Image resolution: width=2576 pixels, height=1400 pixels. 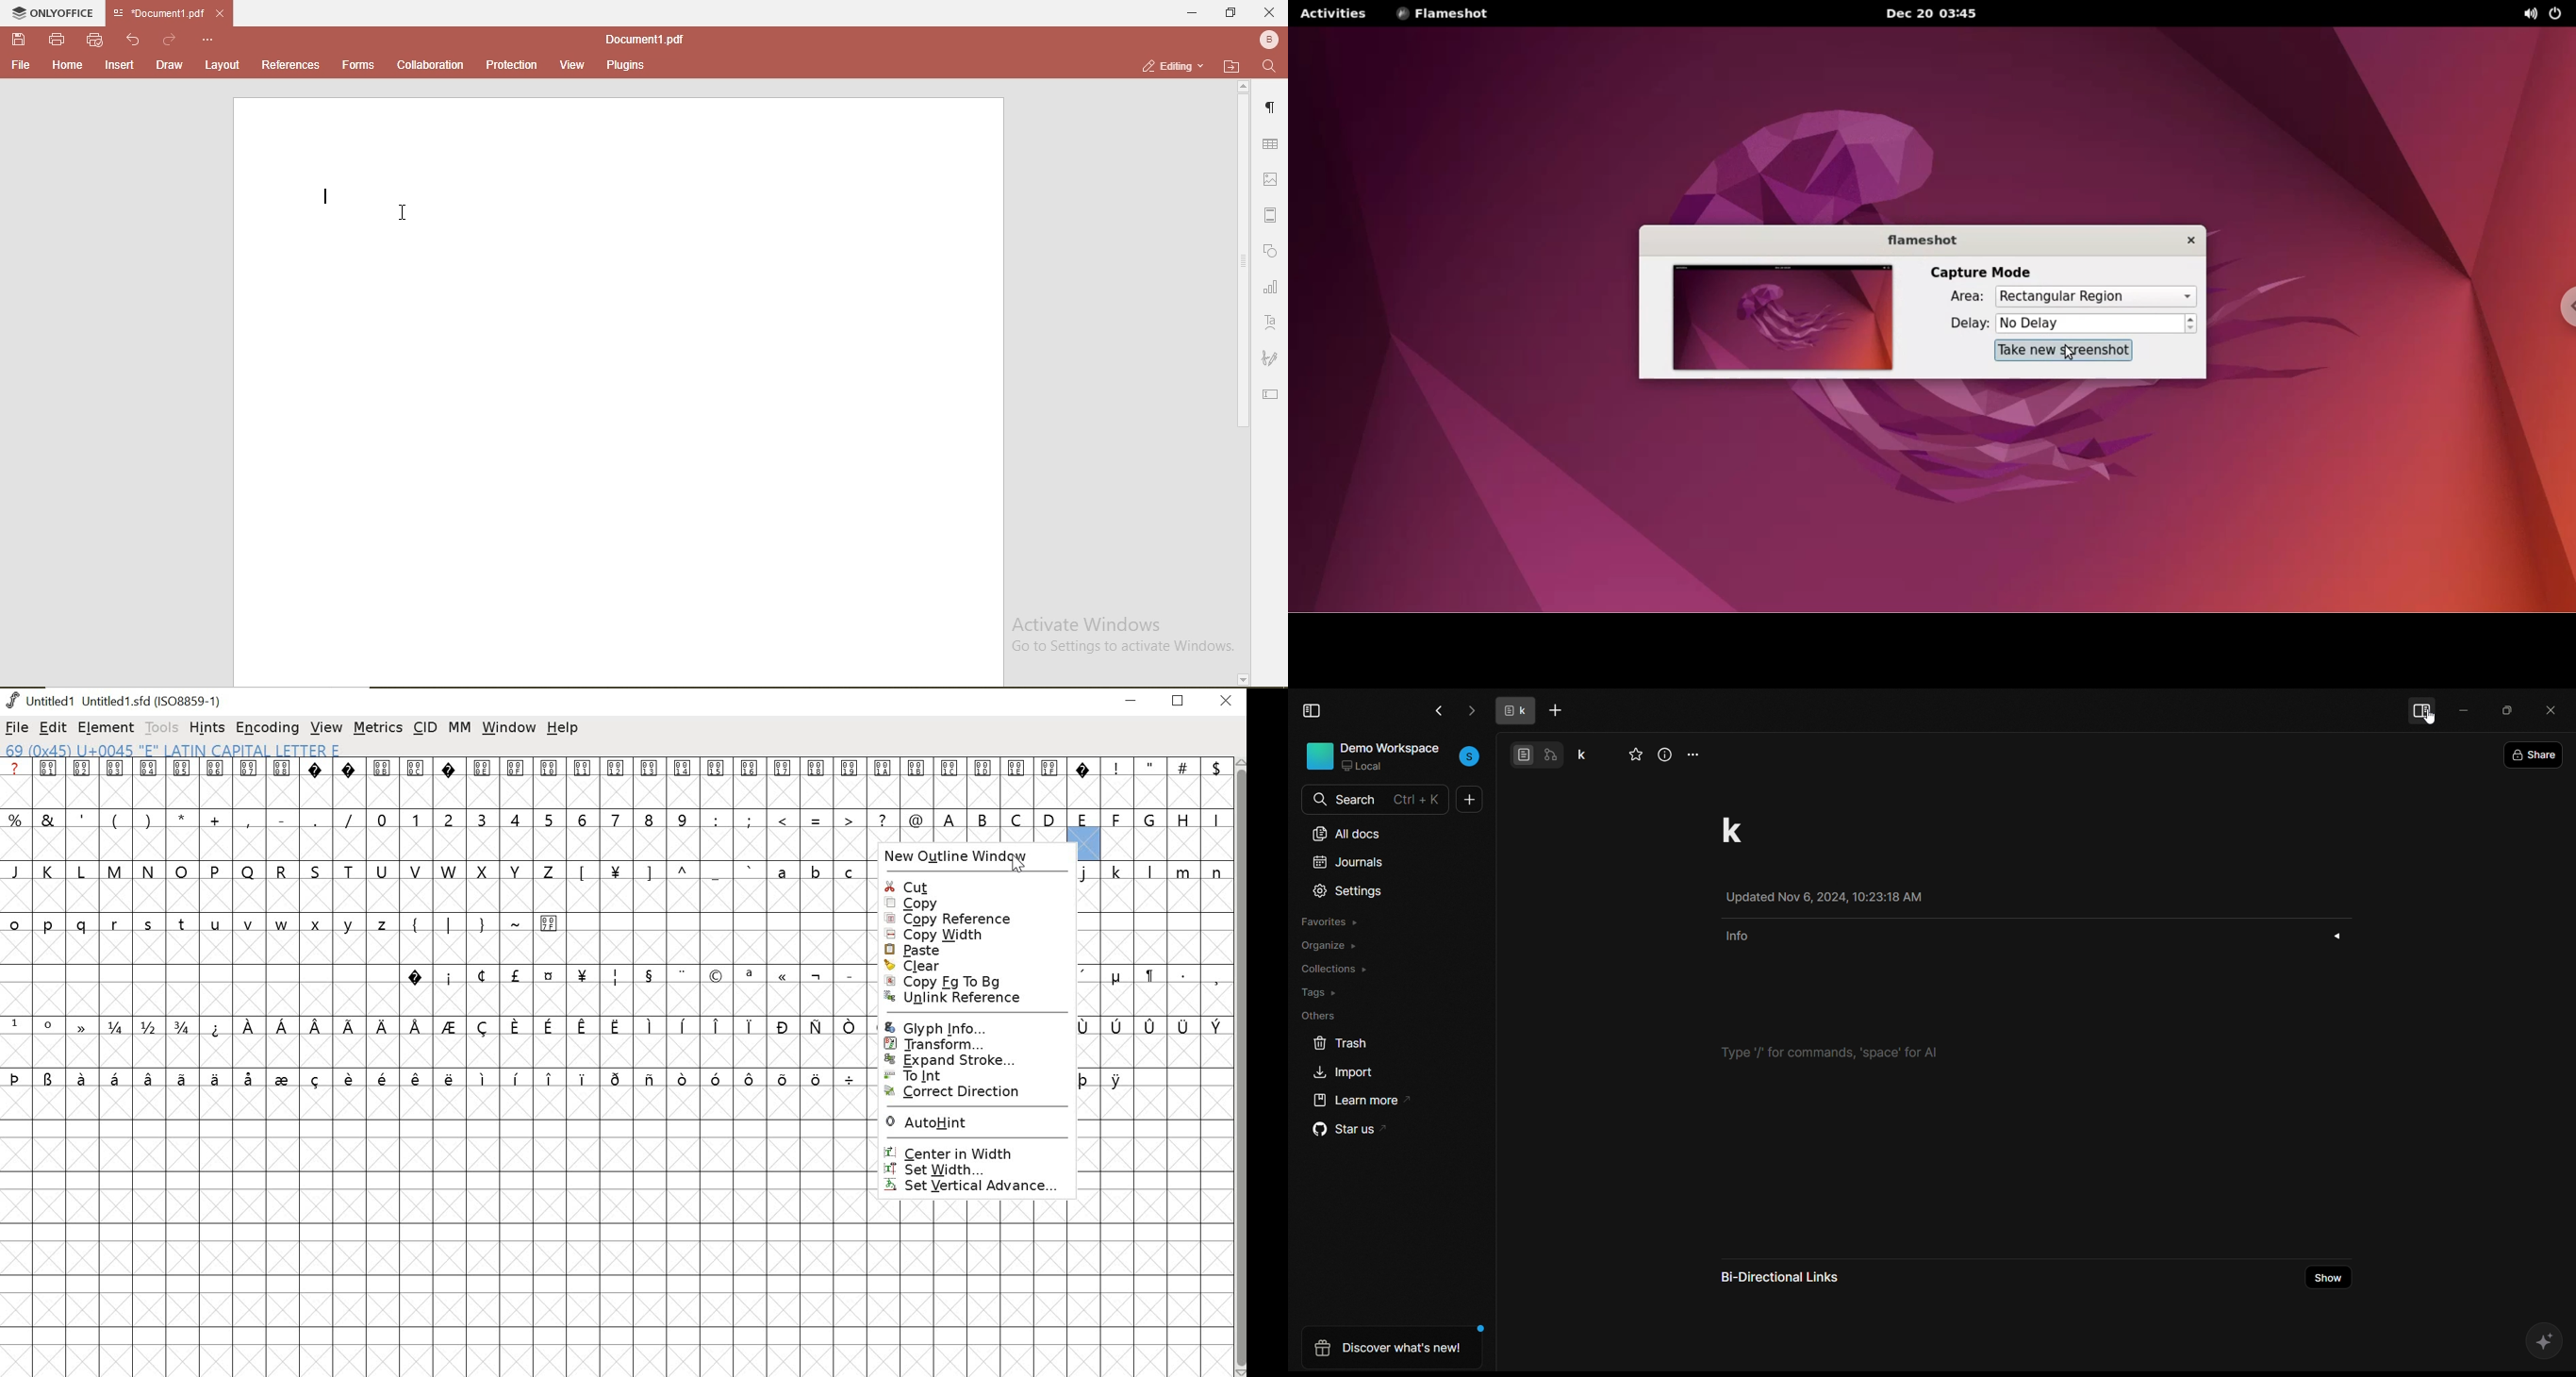 What do you see at coordinates (1847, 1054) in the screenshot?
I see `type '/' for commands, 'space'' for ai` at bounding box center [1847, 1054].